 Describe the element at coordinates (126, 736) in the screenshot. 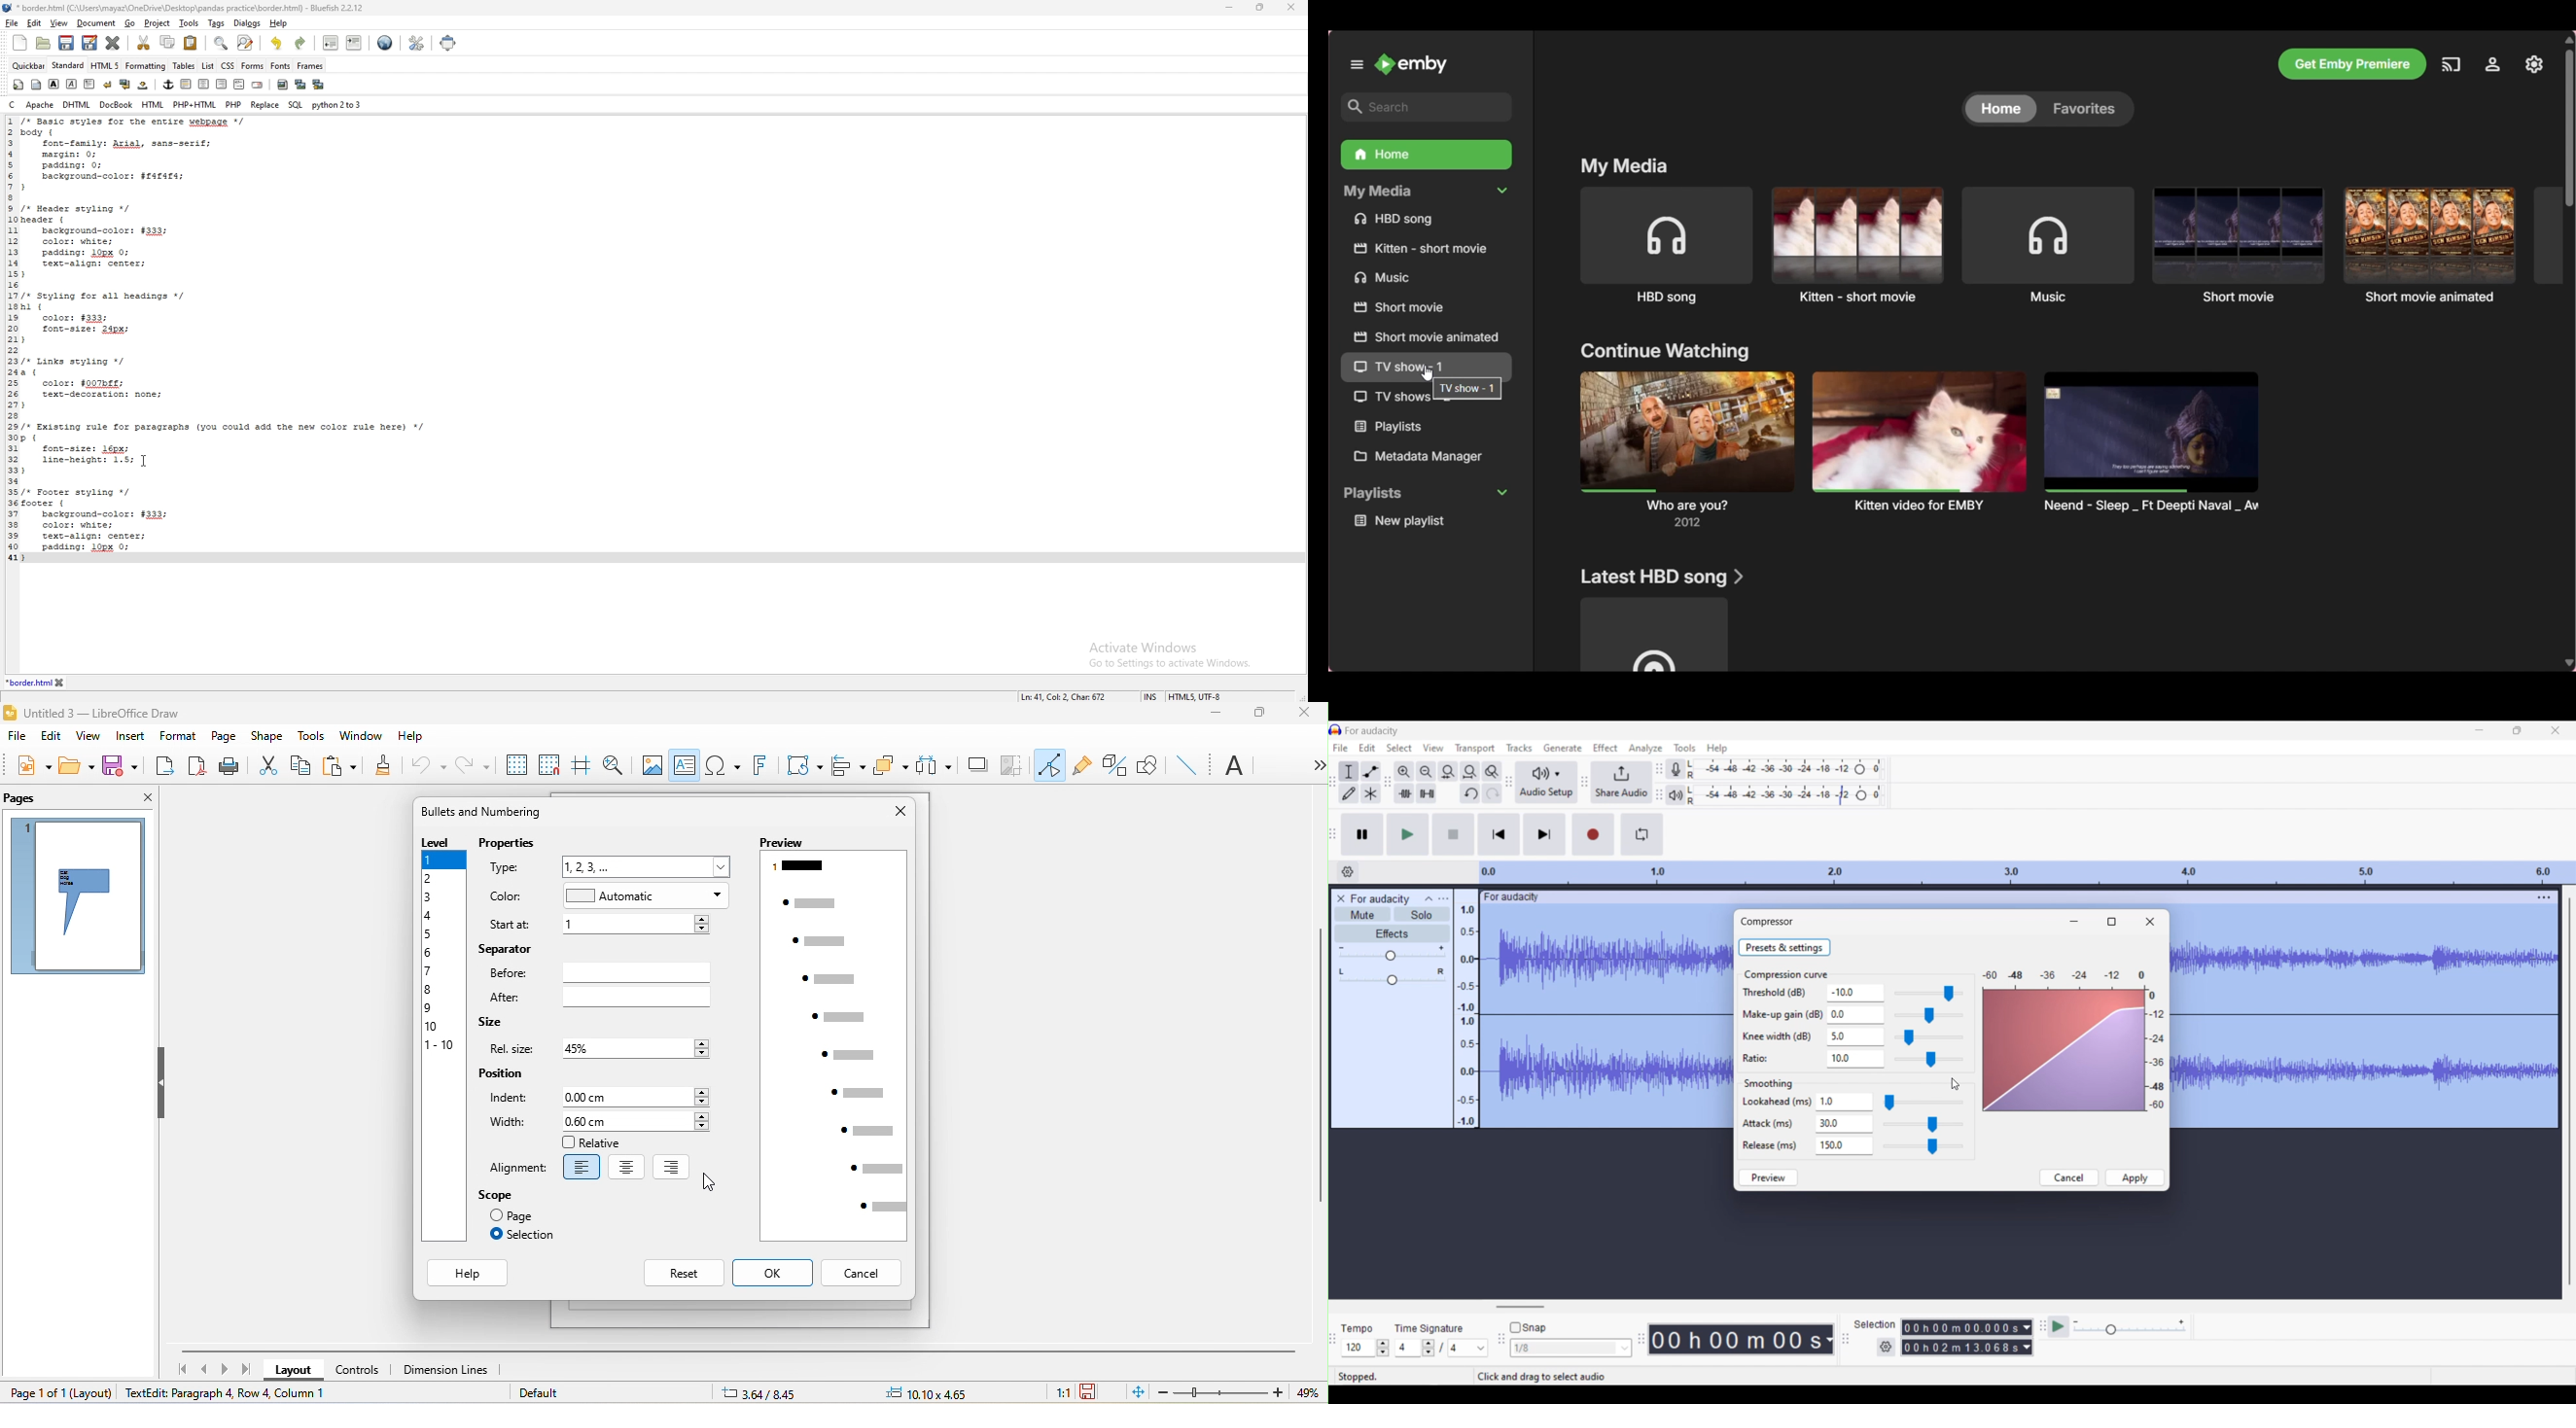

I see `insert` at that location.